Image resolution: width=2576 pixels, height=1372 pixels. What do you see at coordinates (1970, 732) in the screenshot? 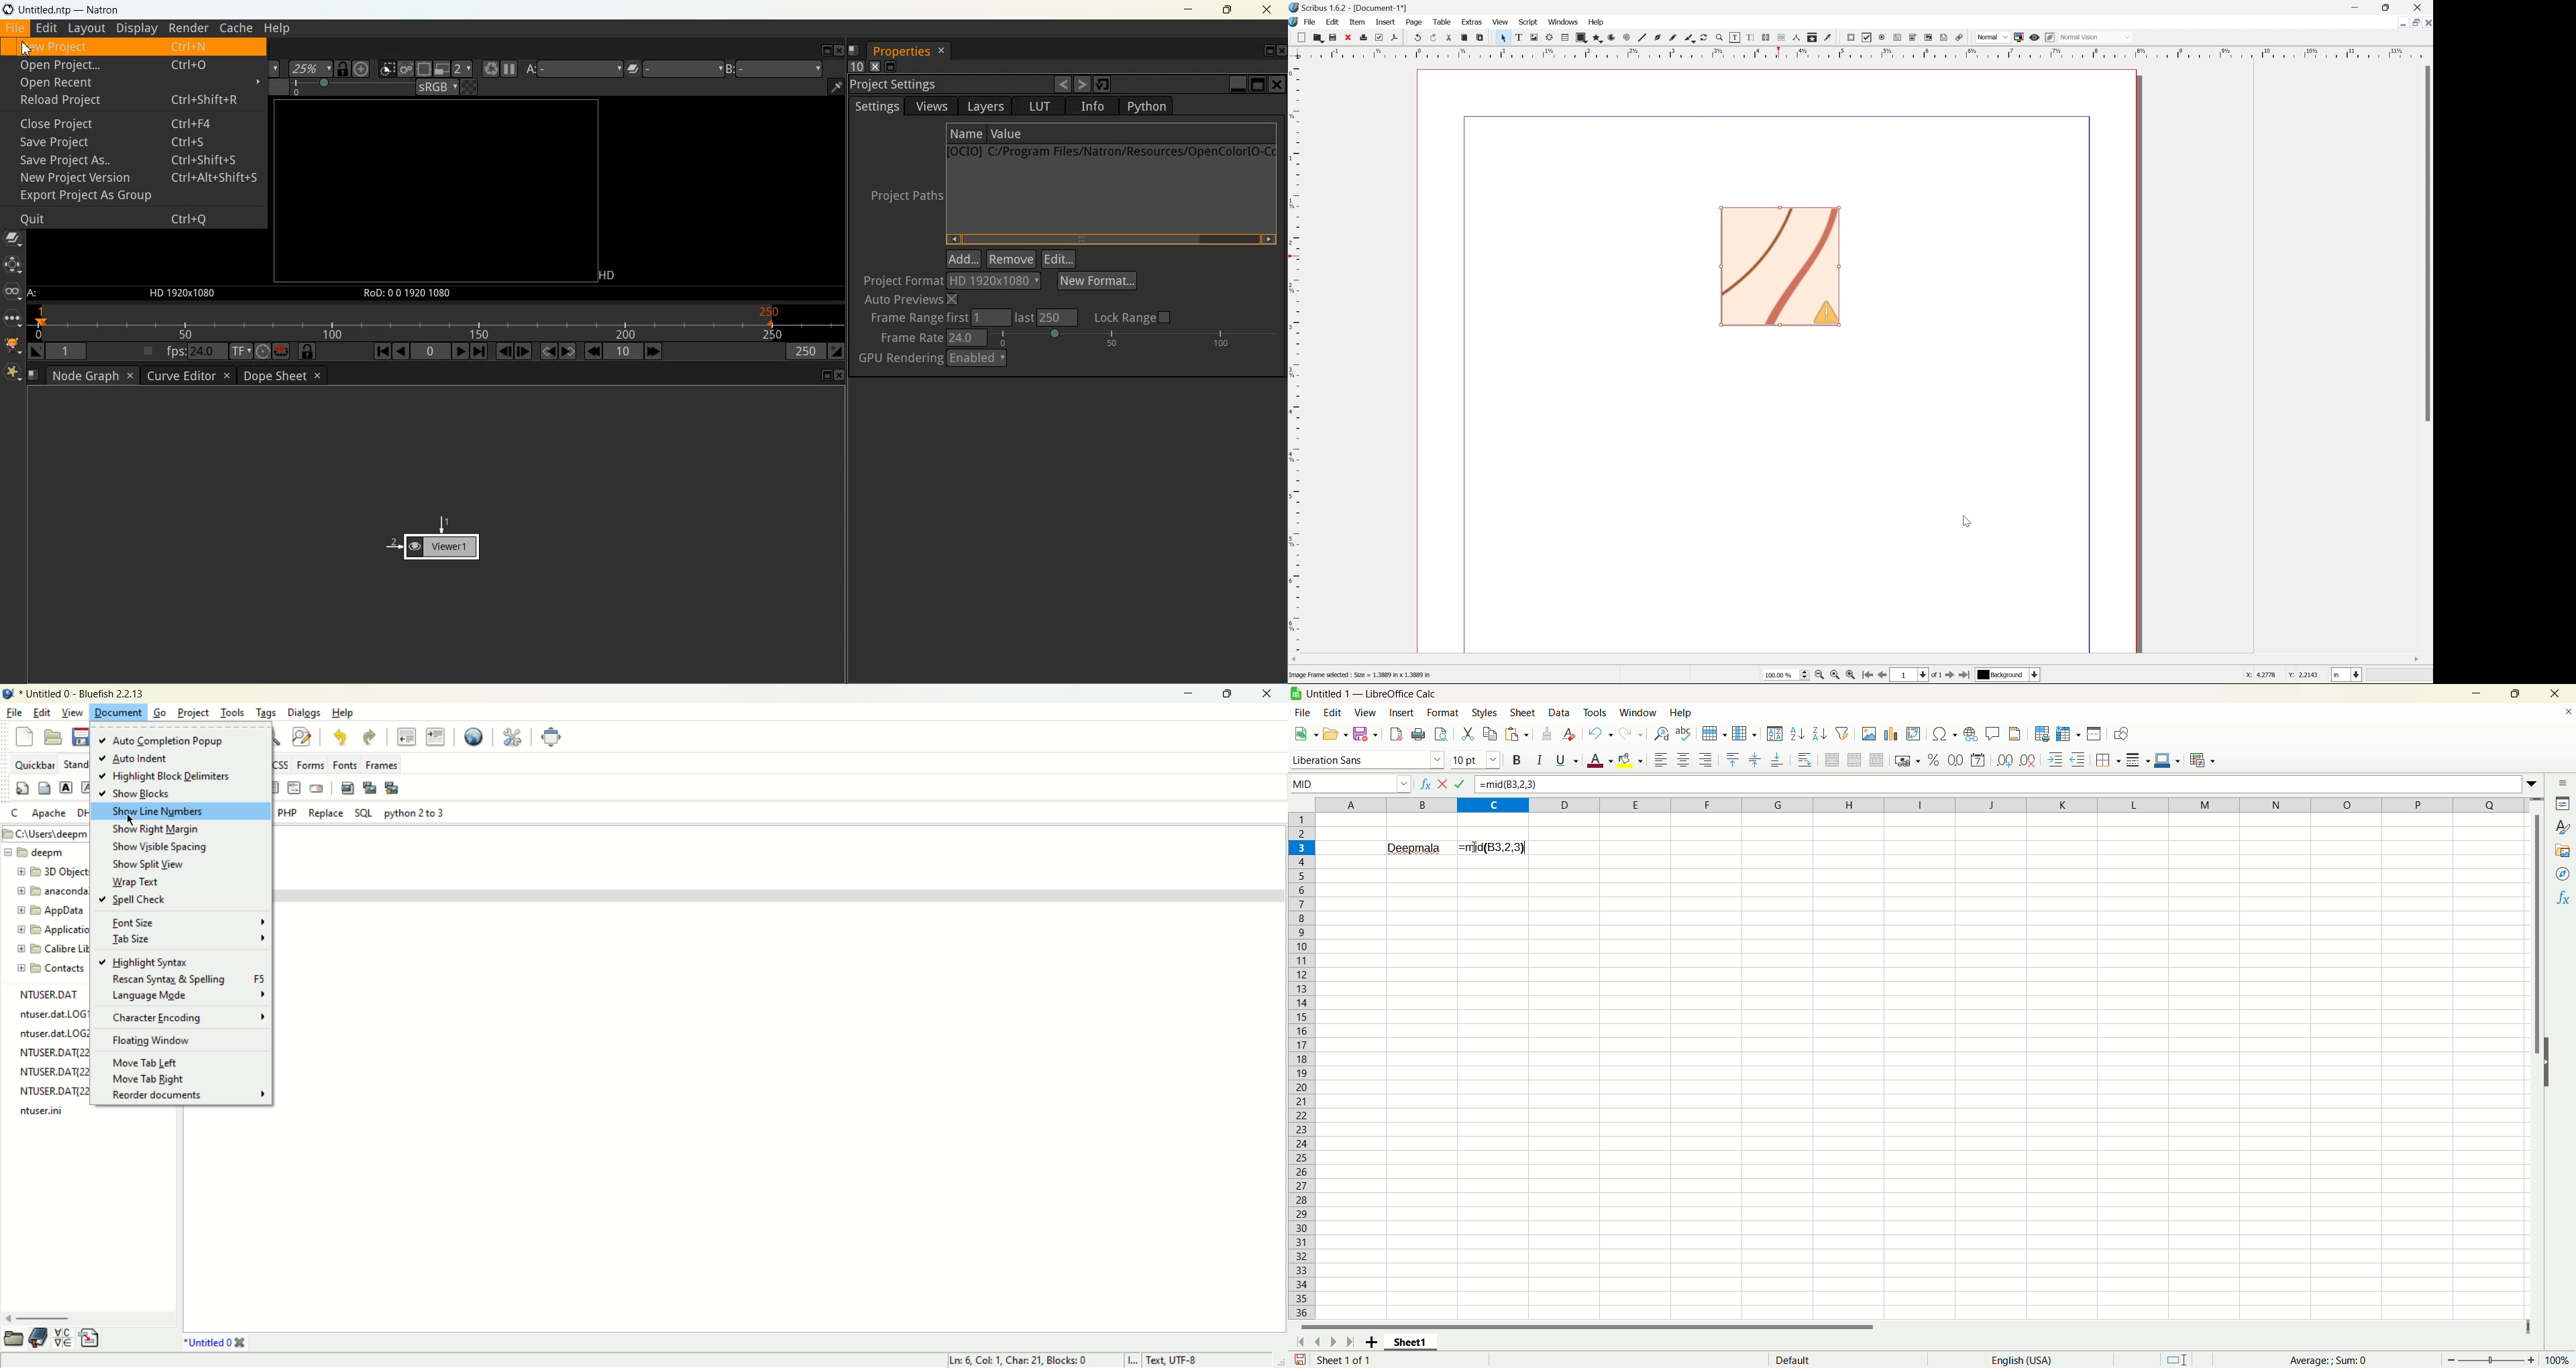
I see `Insert hyperlink` at bounding box center [1970, 732].